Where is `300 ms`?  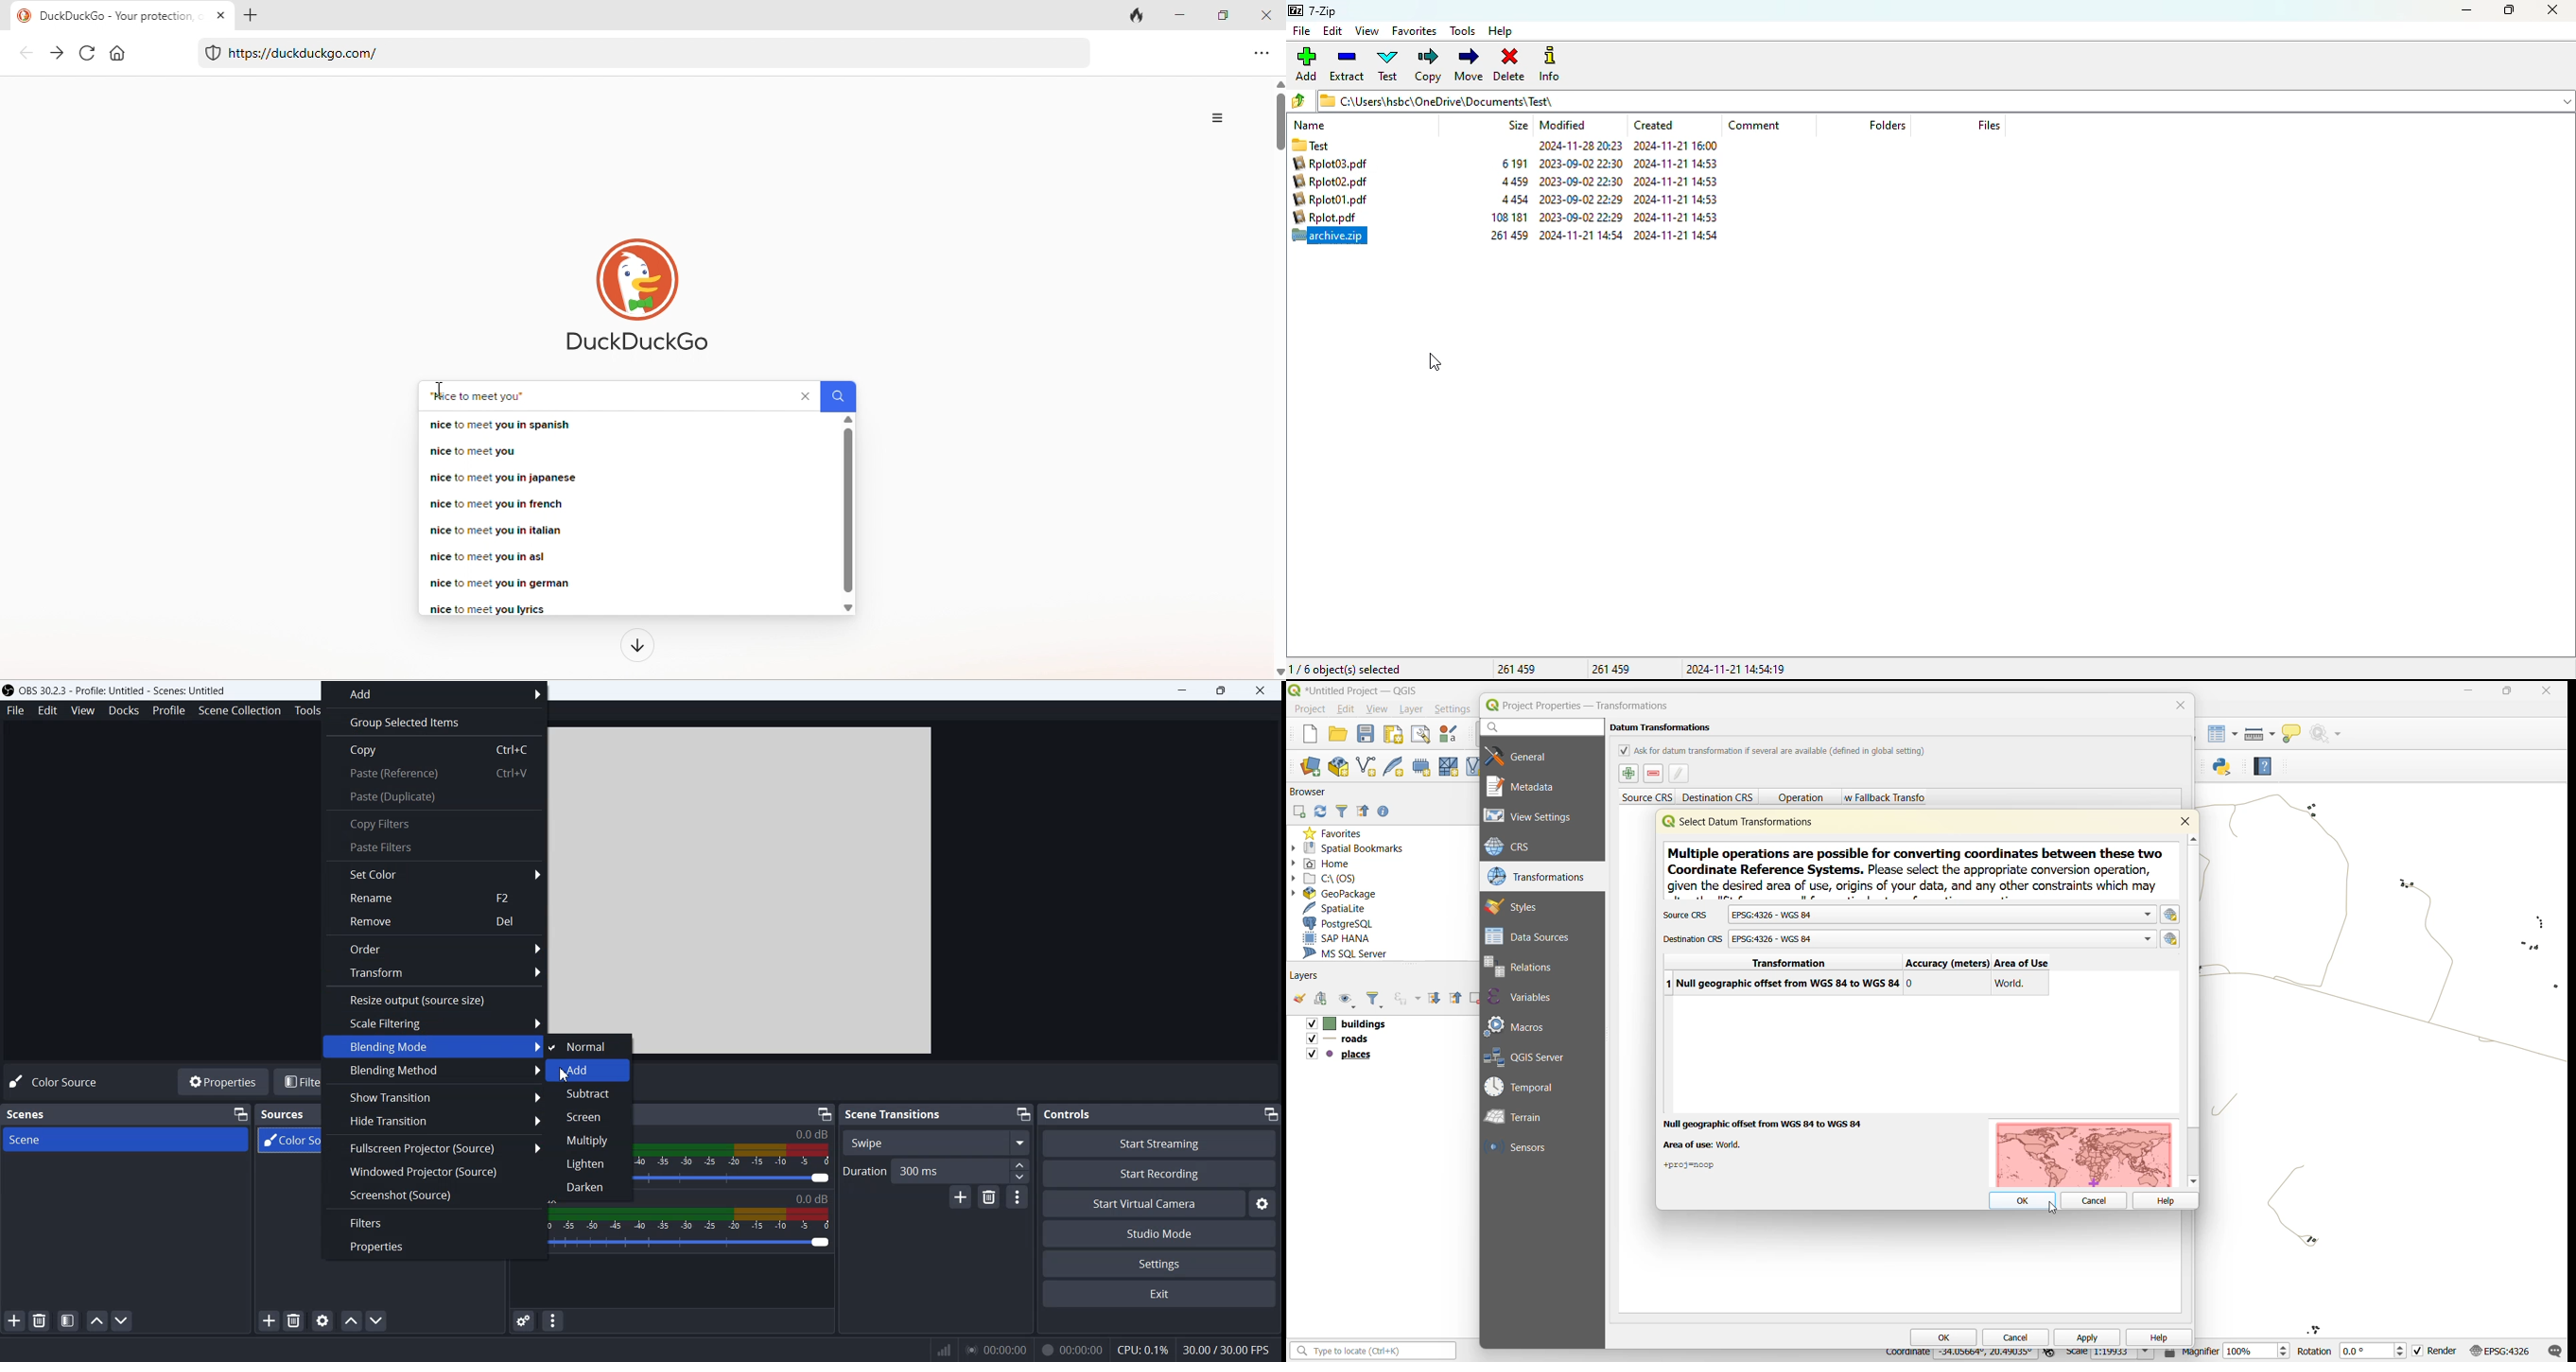
300 ms is located at coordinates (961, 1170).